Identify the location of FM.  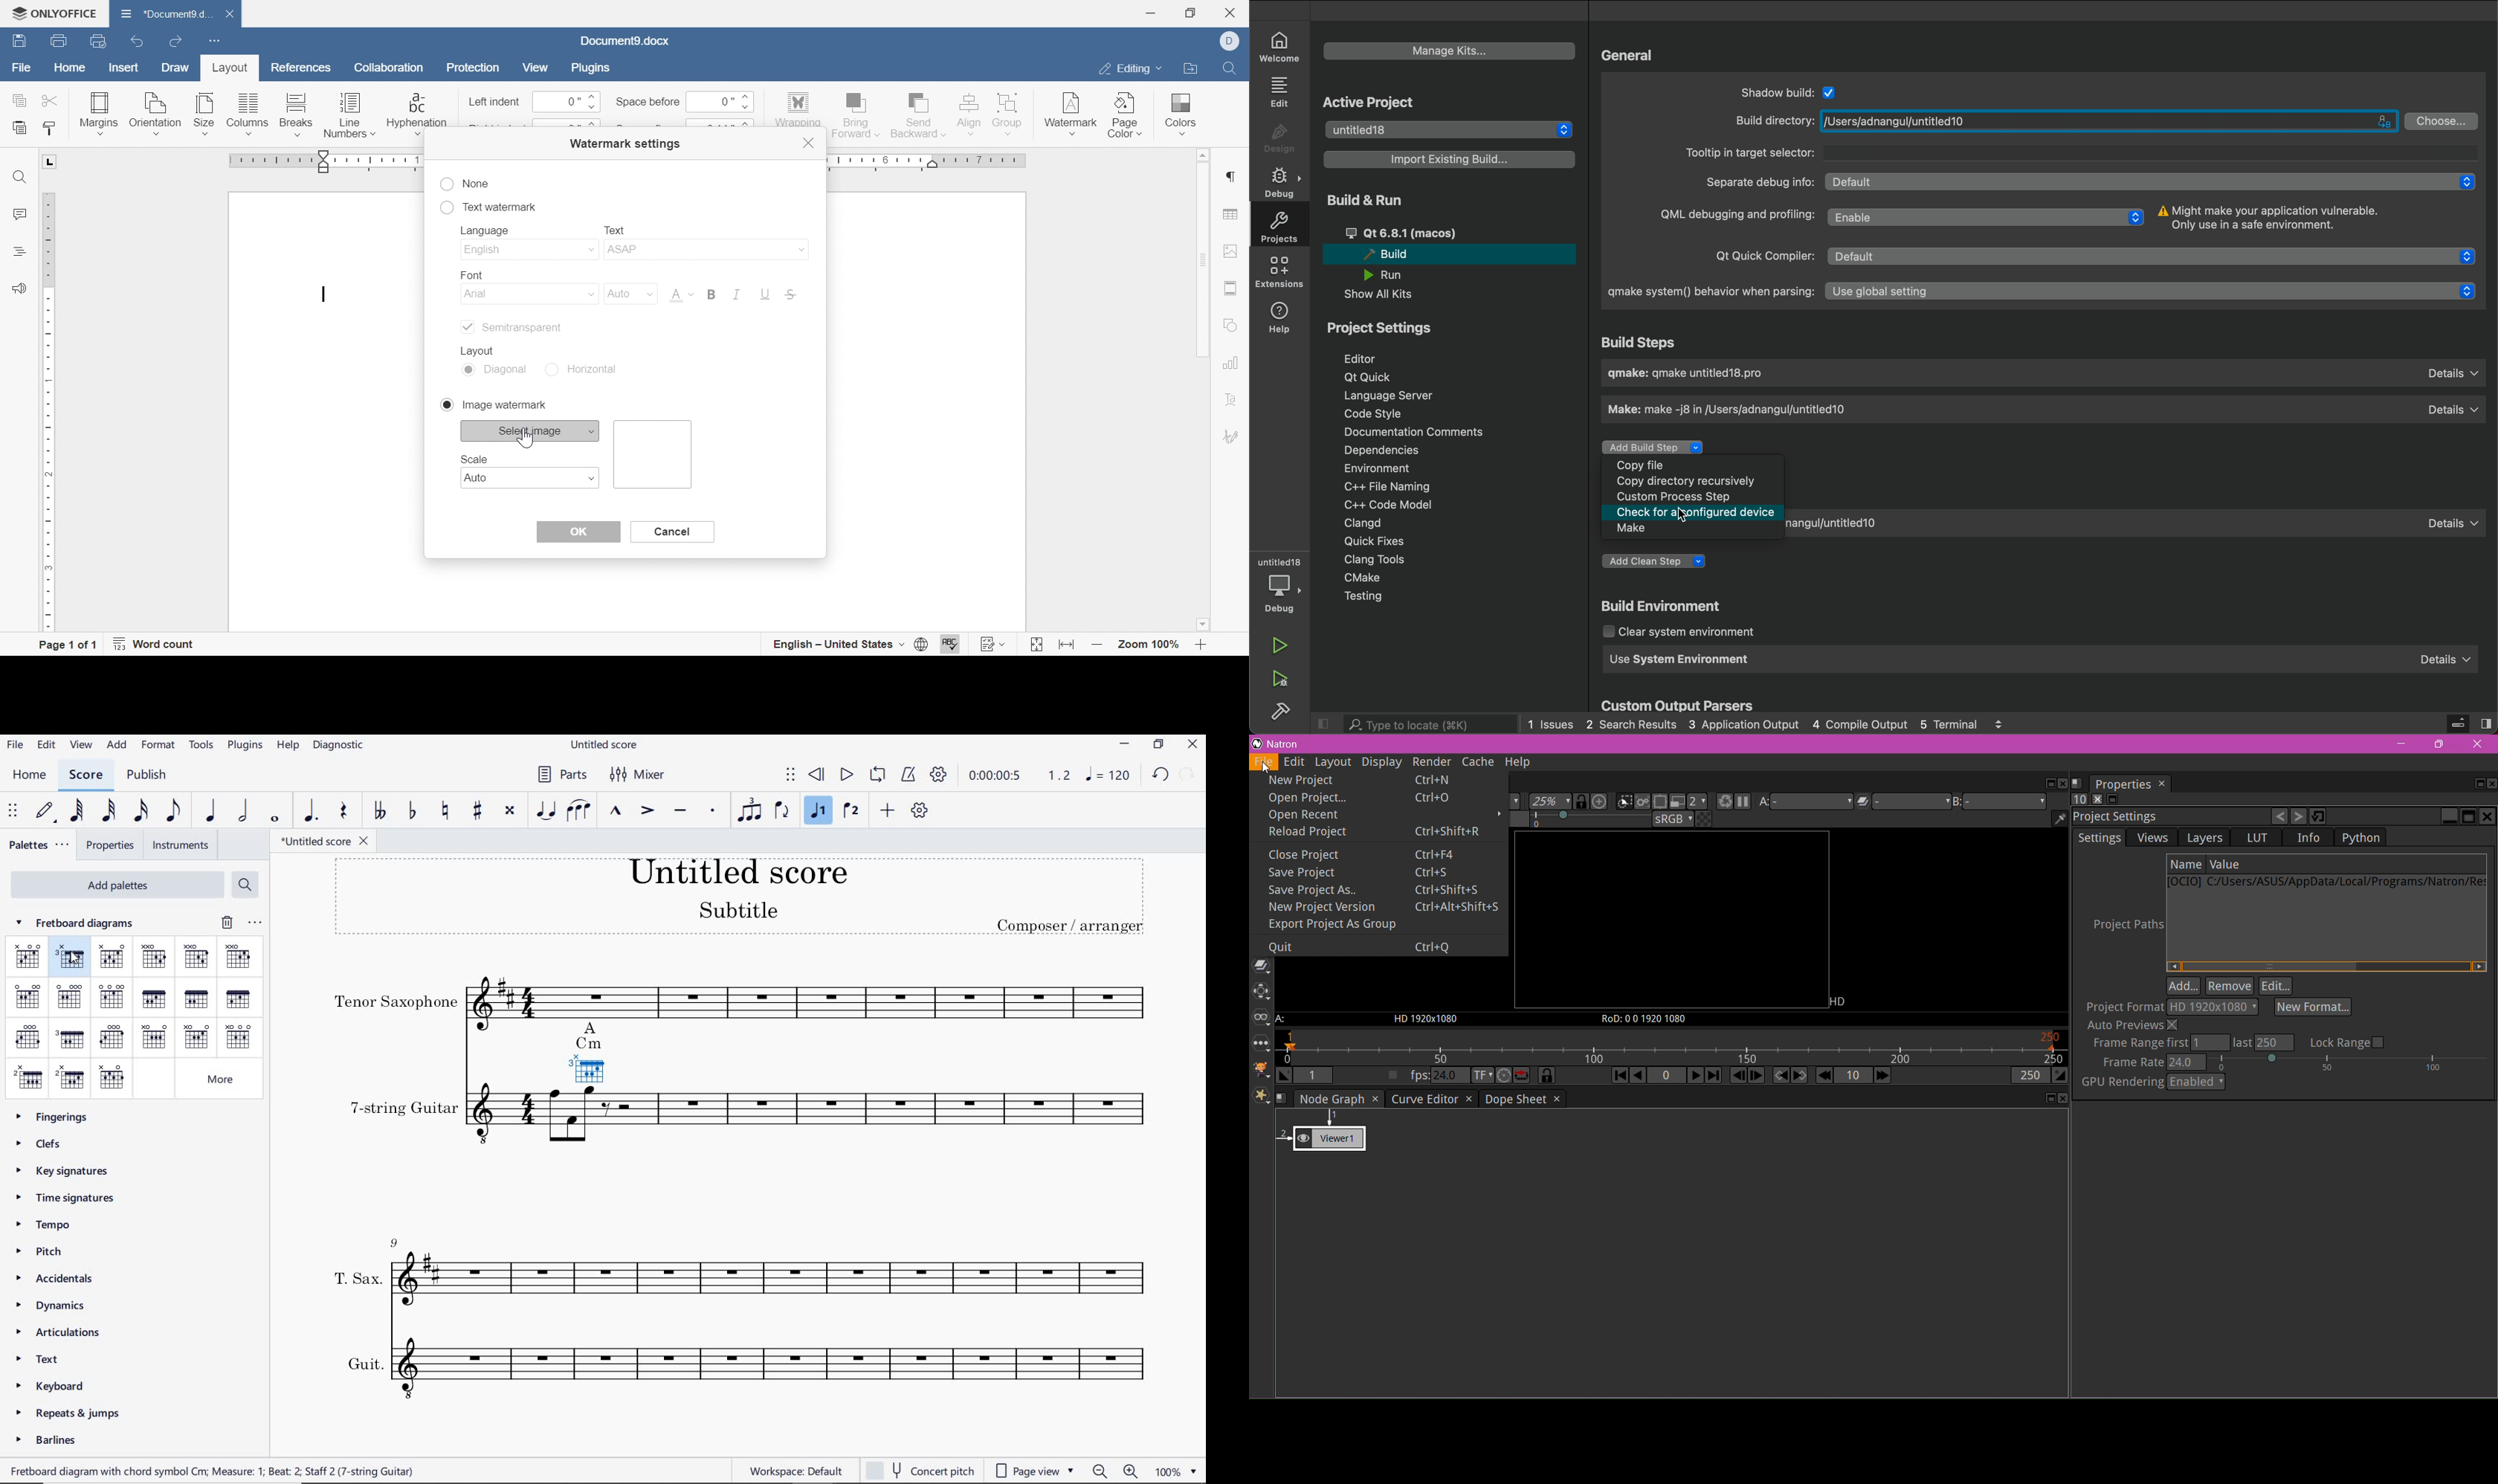
(194, 999).